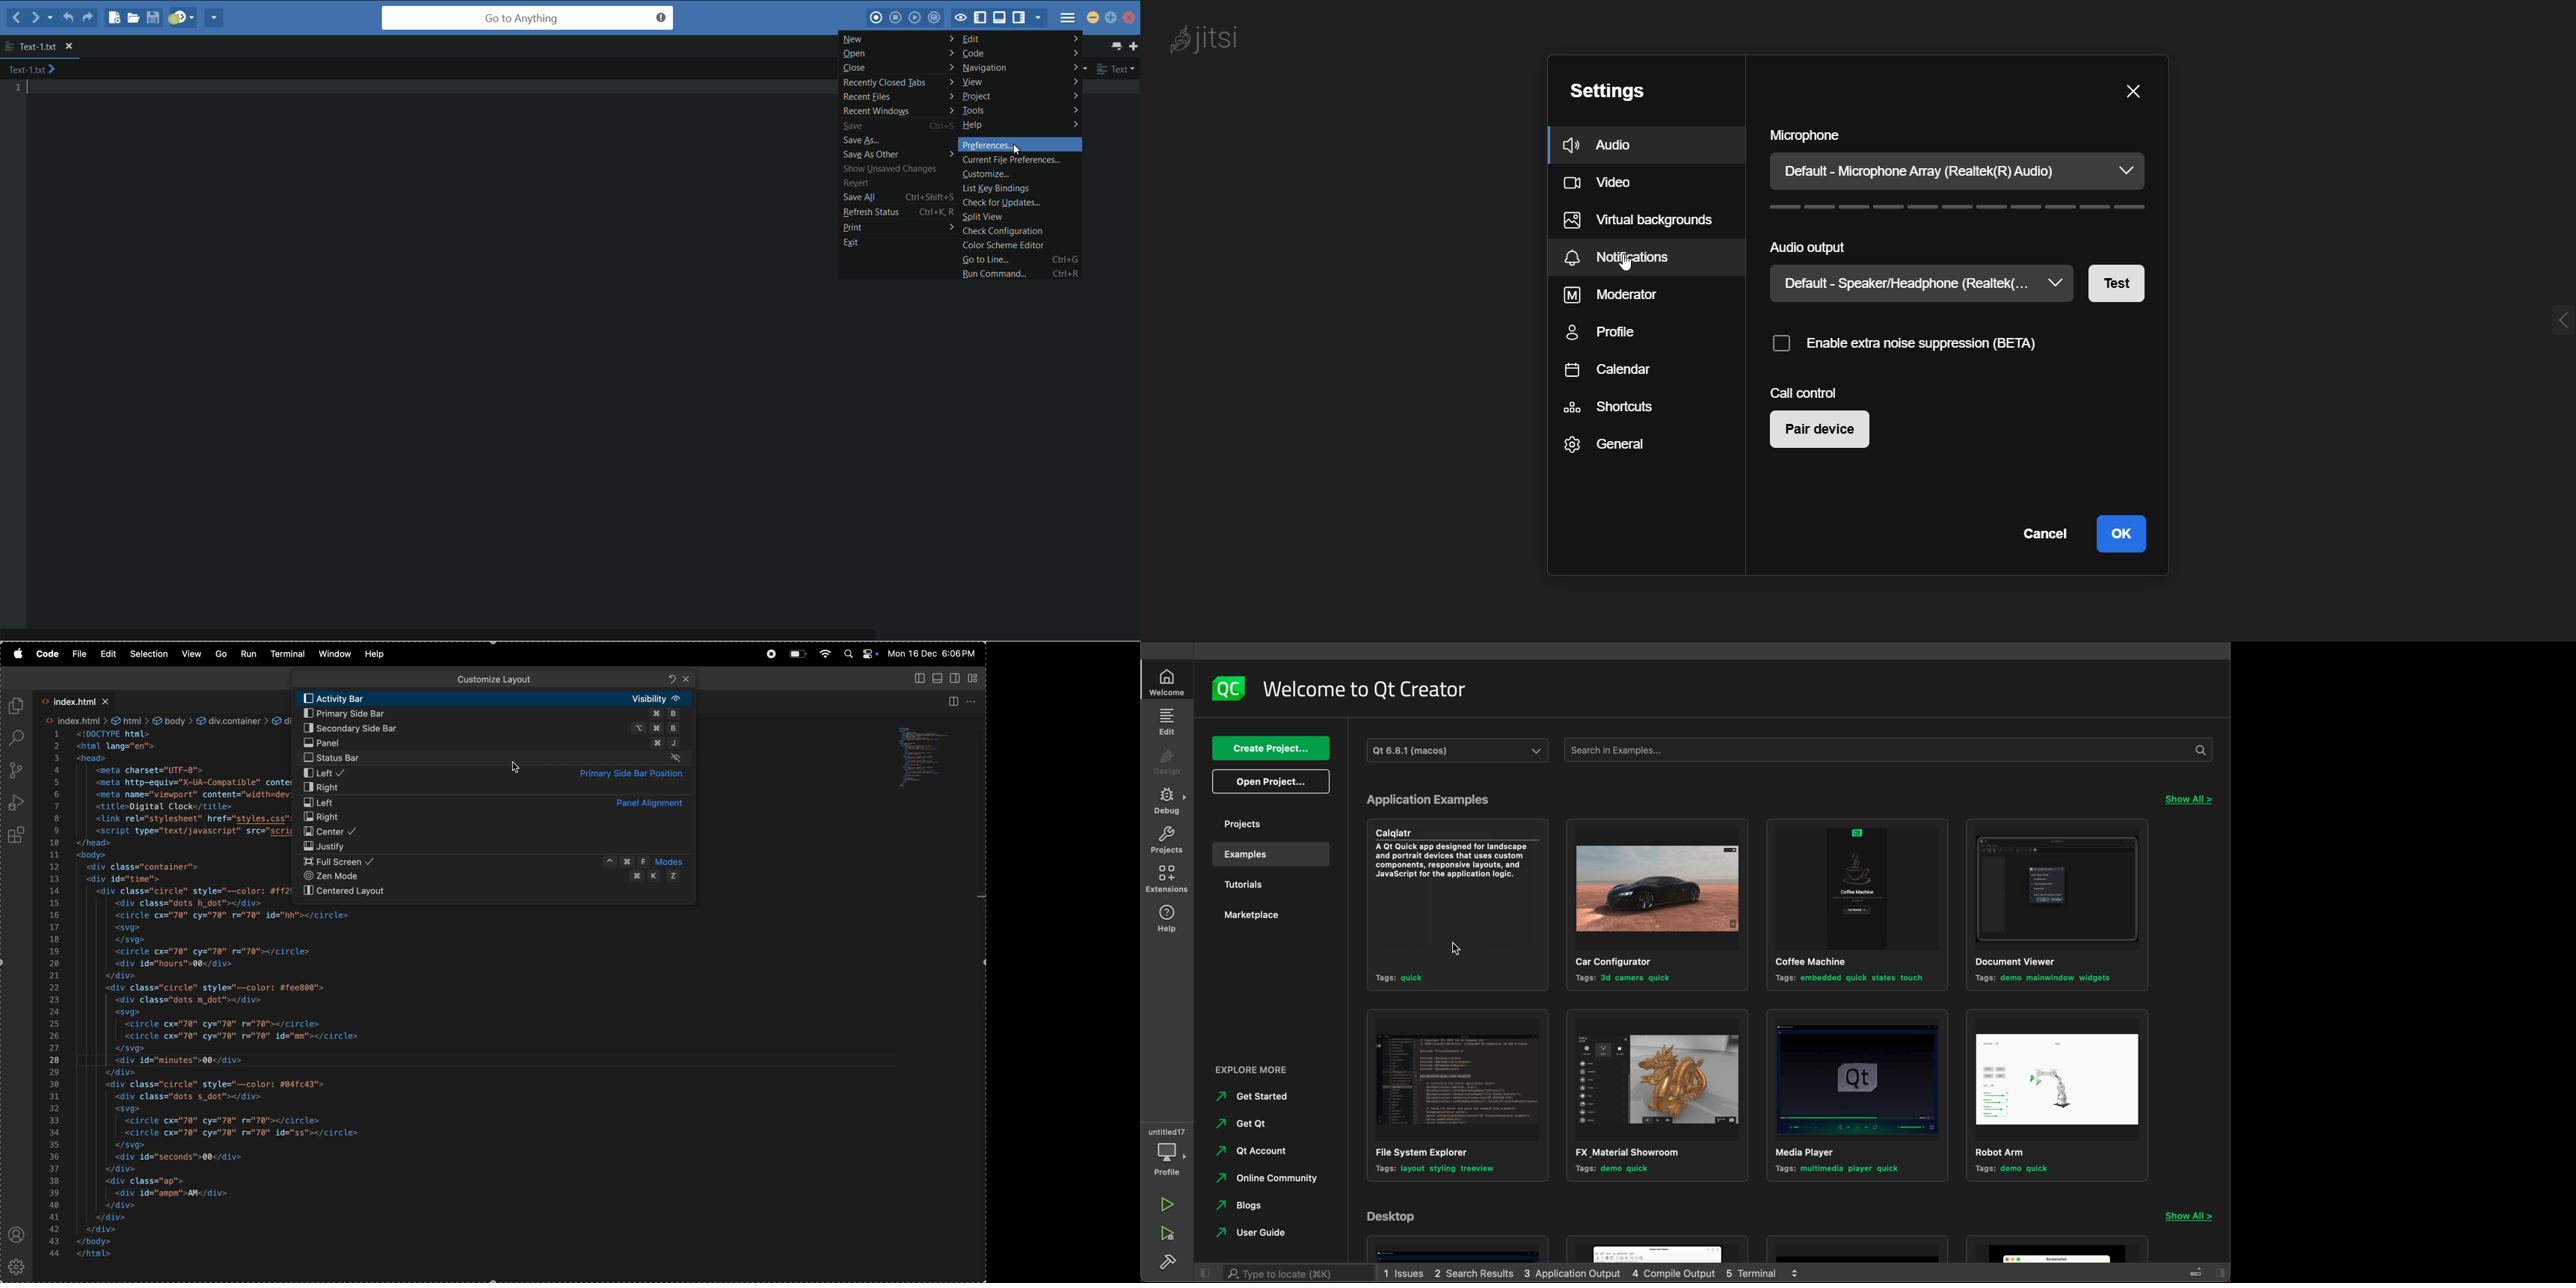 The width and height of the screenshot is (2576, 1288). I want to click on open, so click(1270, 783).